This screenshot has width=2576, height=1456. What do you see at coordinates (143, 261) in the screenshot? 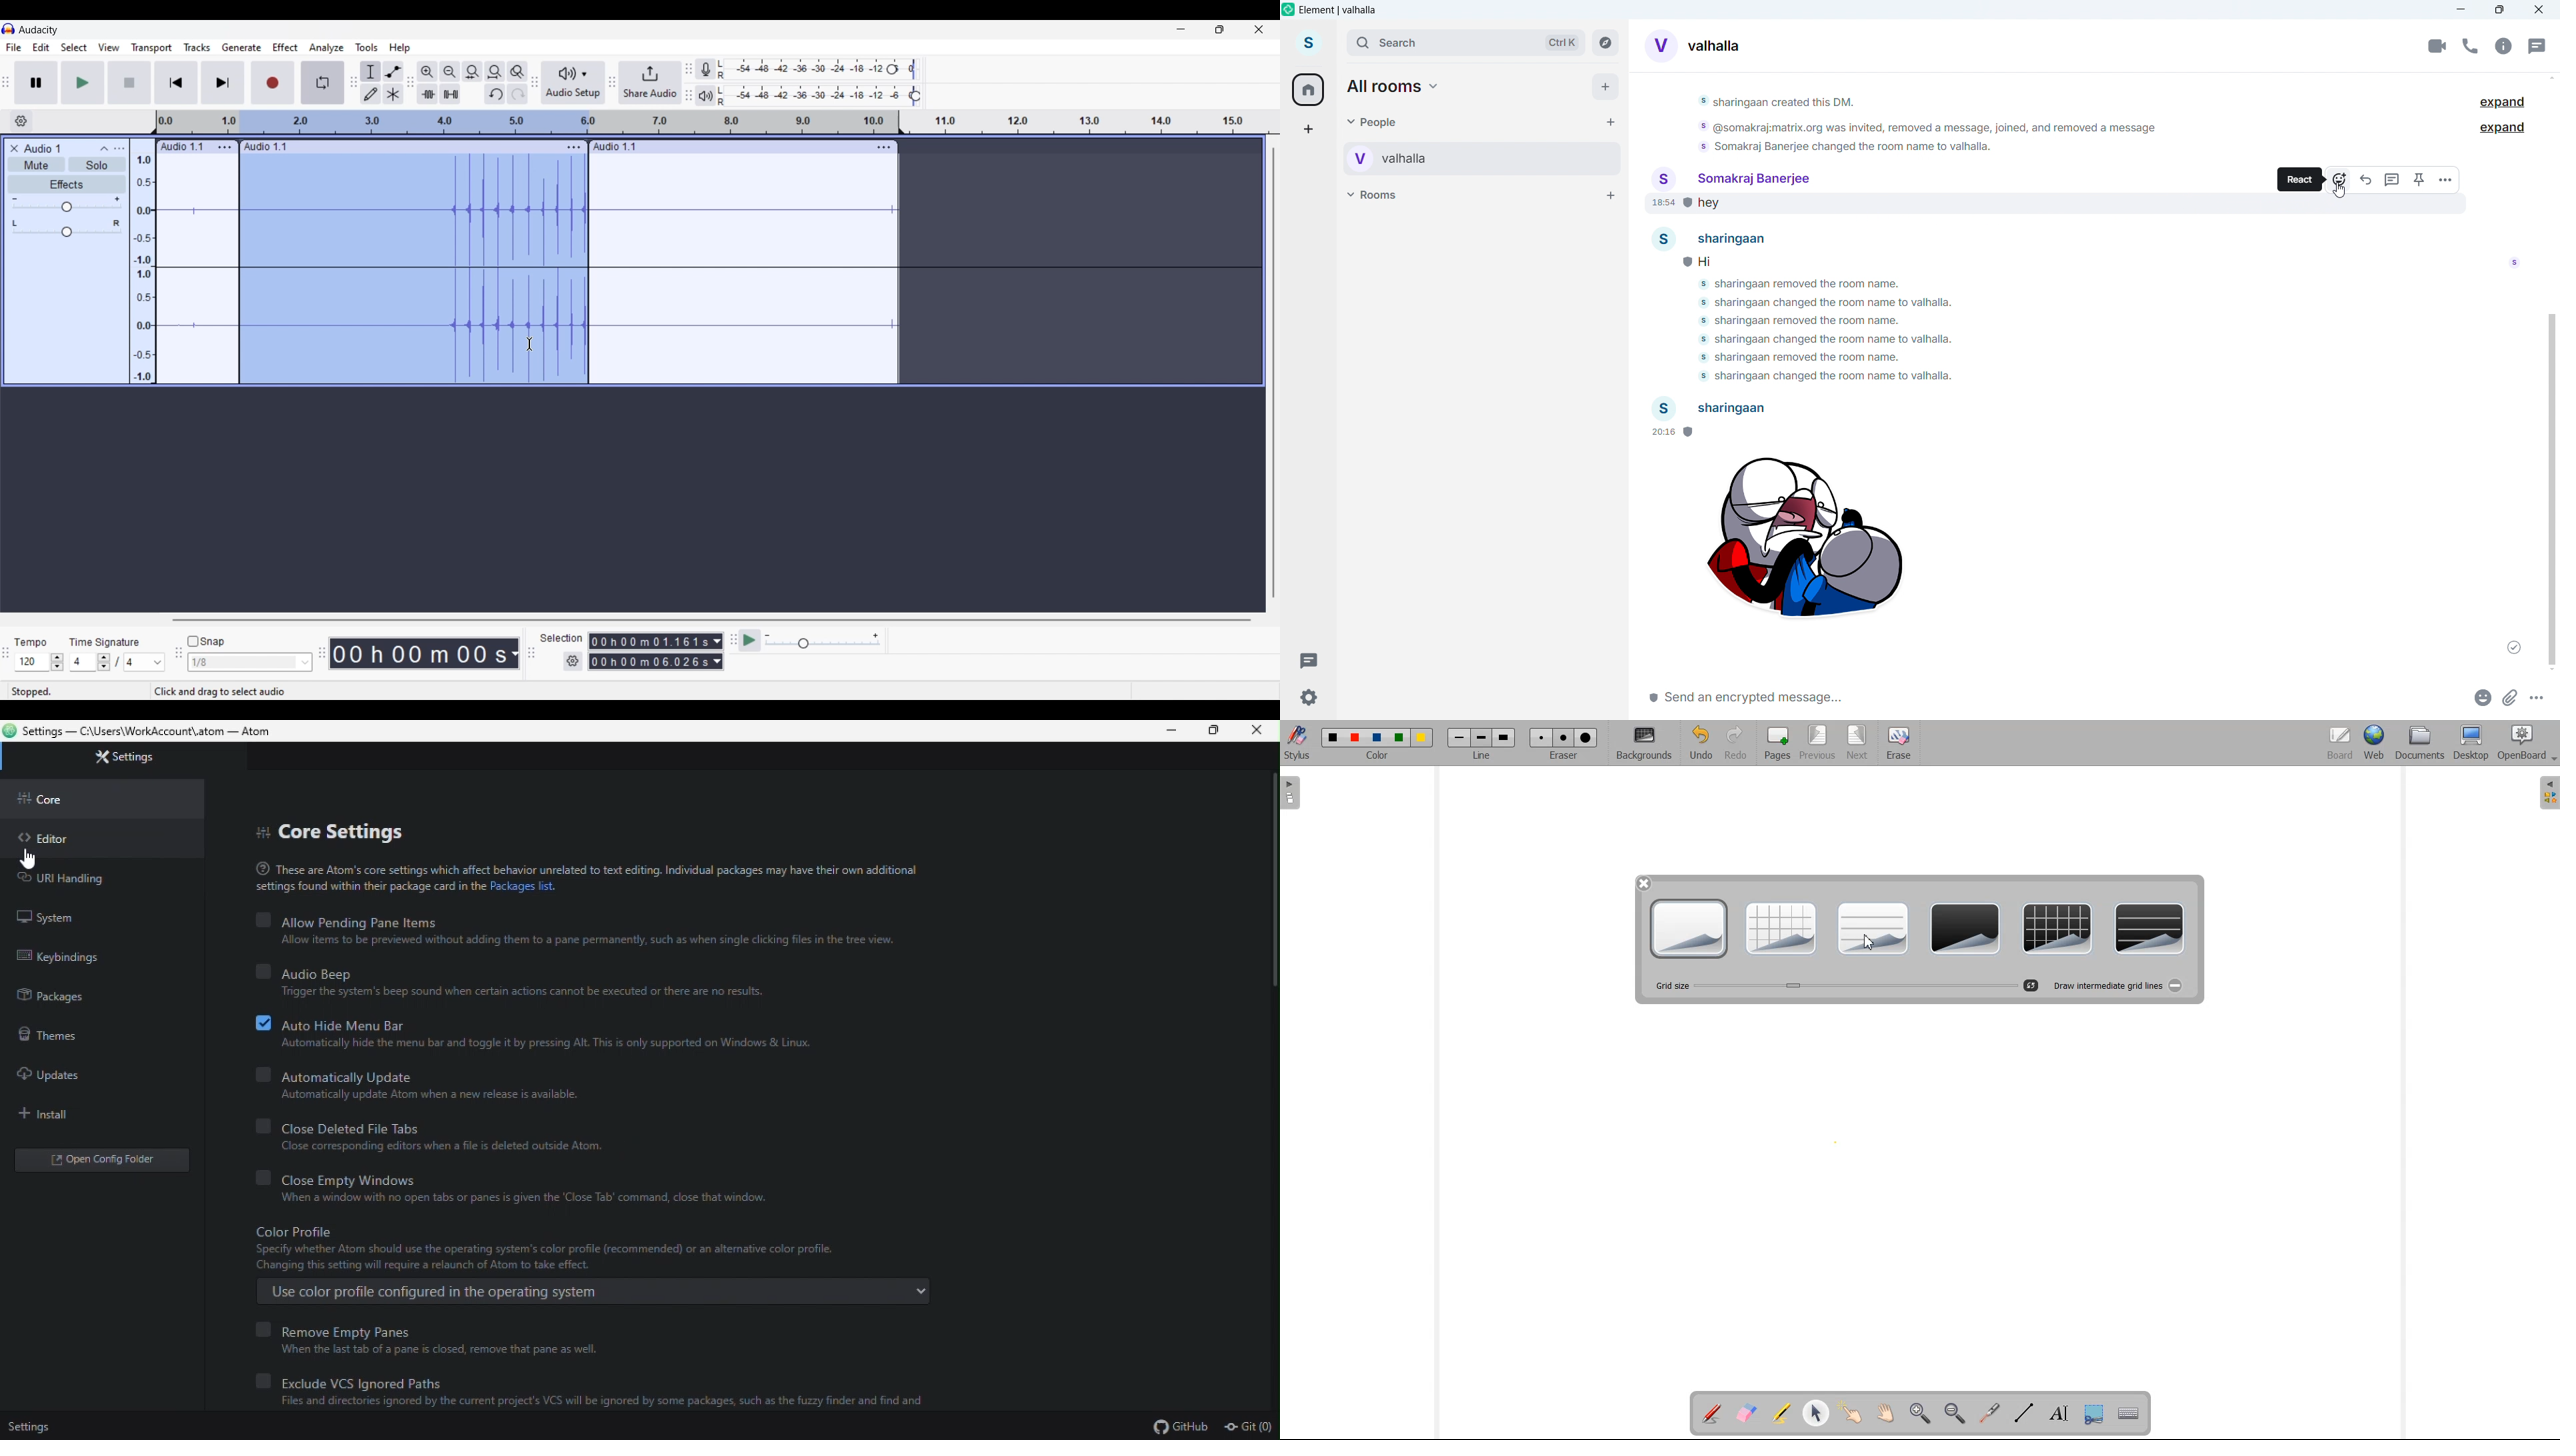
I see `Scale to measure audio pitch` at bounding box center [143, 261].